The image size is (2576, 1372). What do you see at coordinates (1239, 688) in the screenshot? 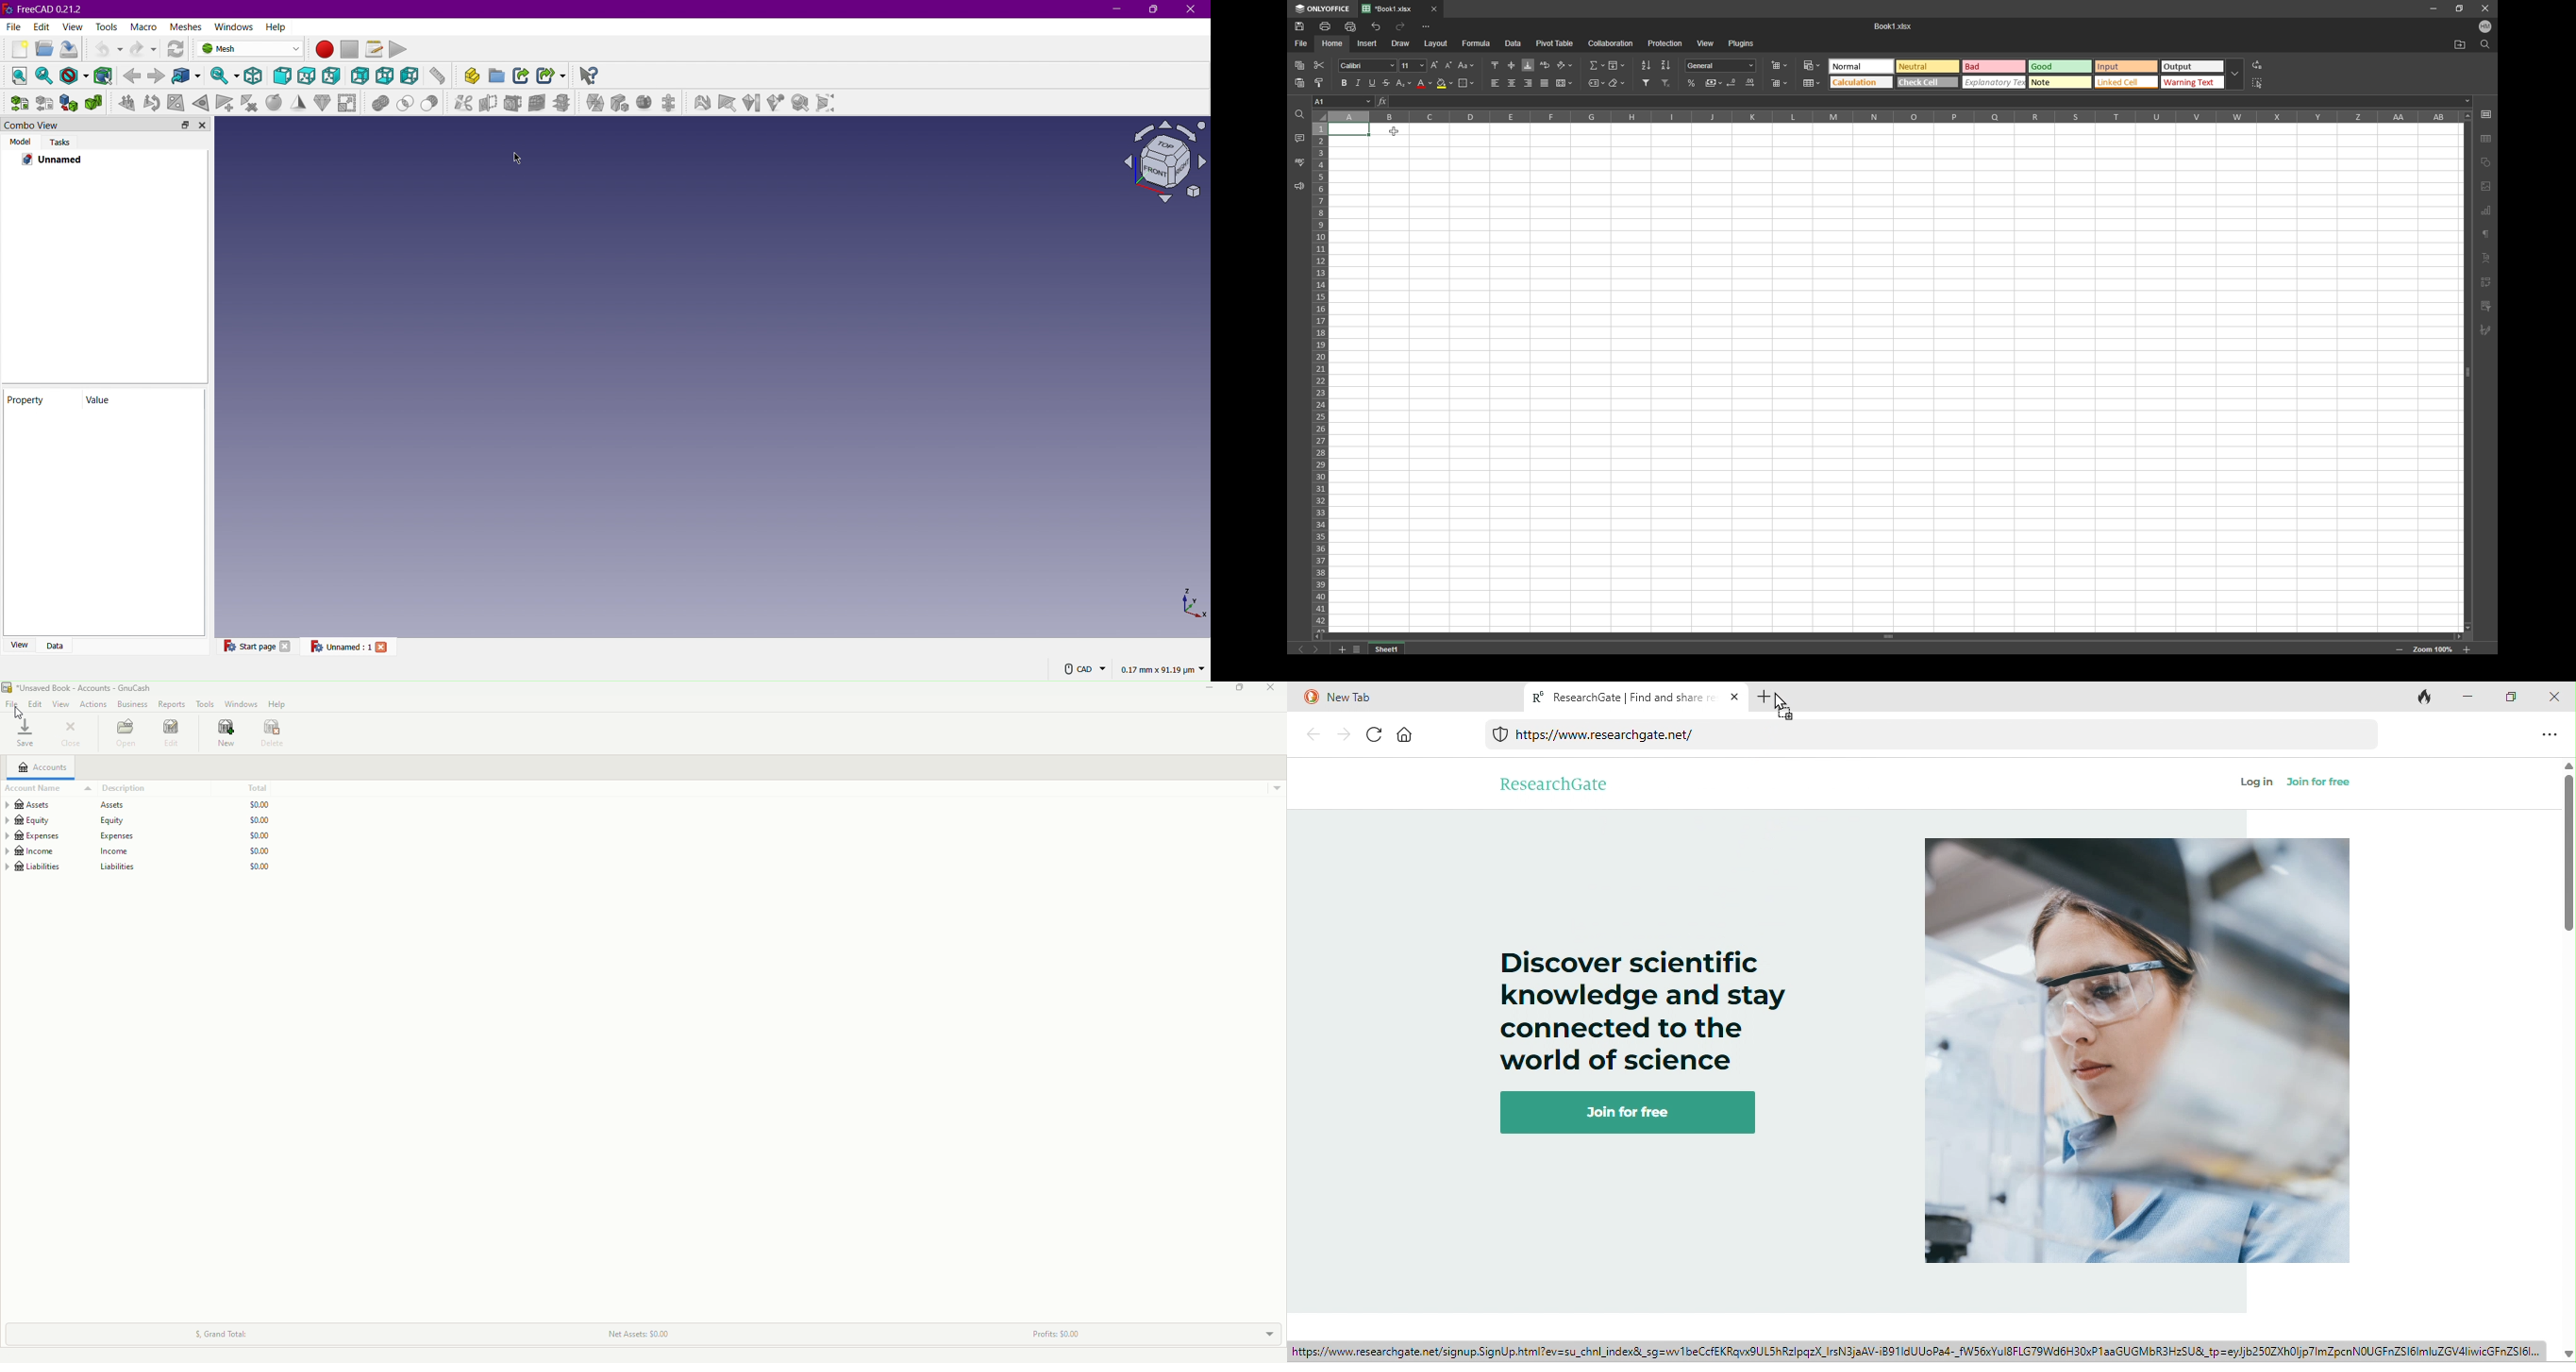
I see `Restore` at bounding box center [1239, 688].